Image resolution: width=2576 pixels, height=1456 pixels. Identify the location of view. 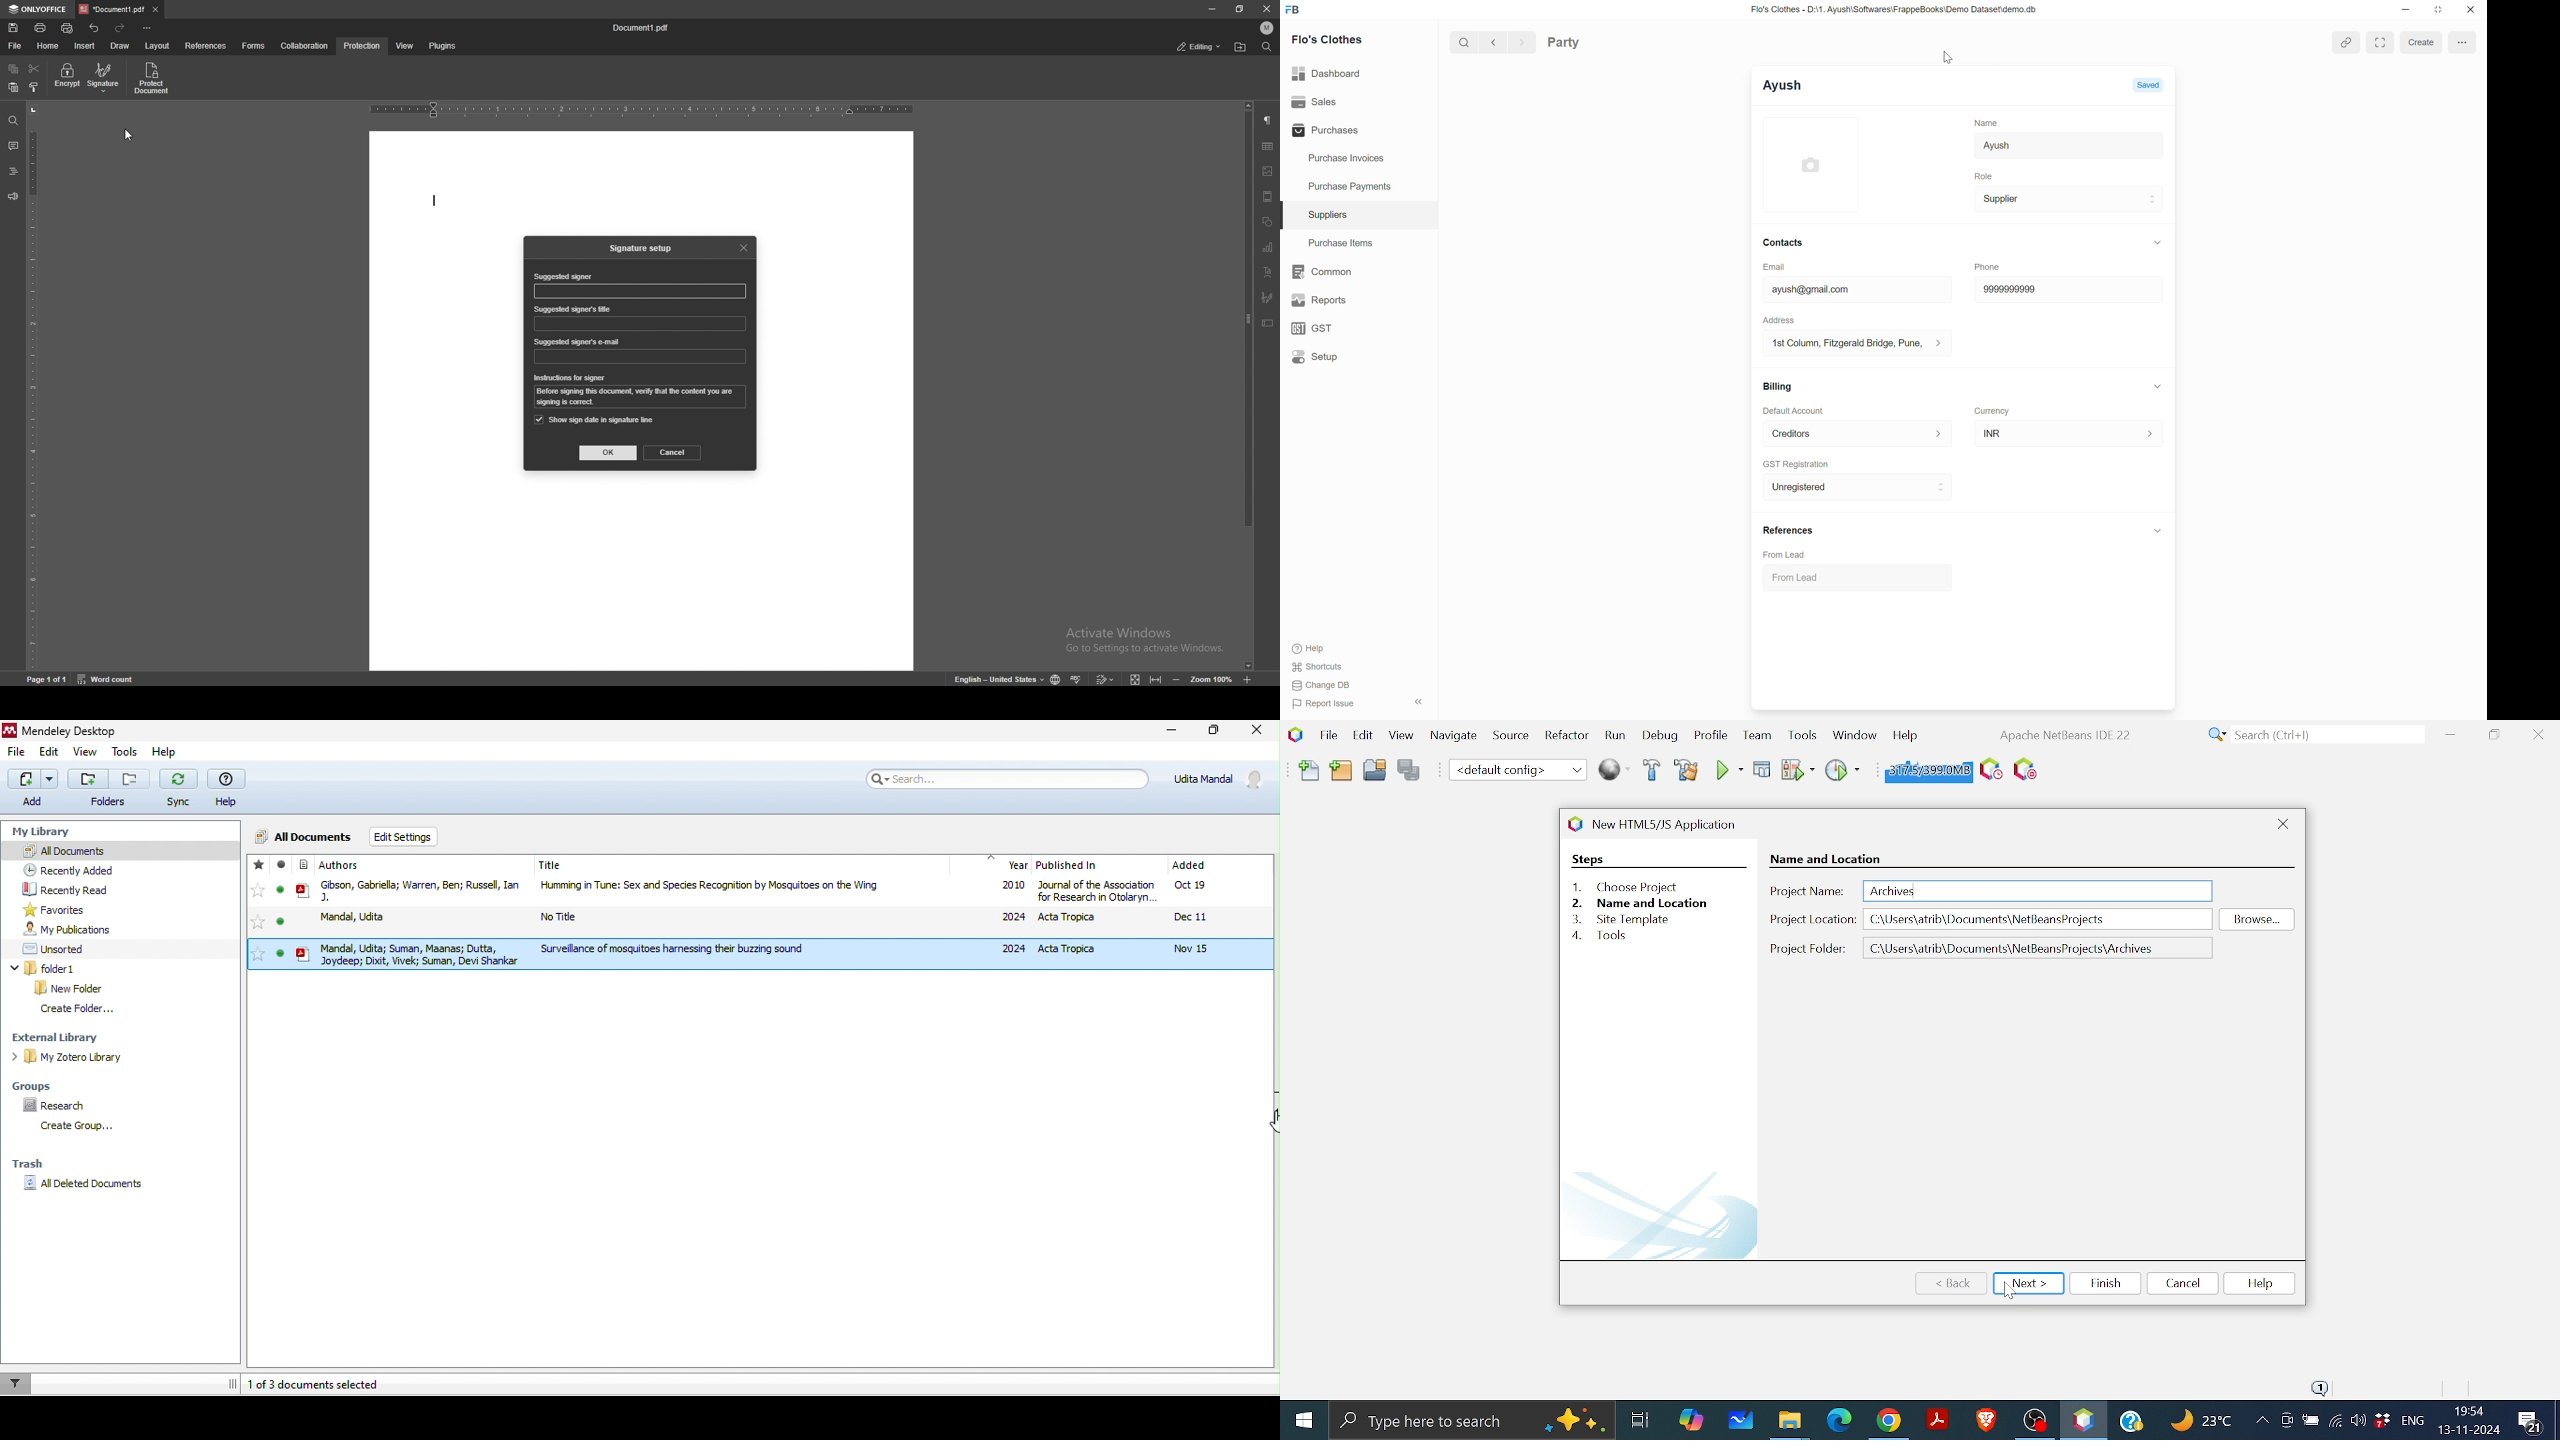
(88, 753).